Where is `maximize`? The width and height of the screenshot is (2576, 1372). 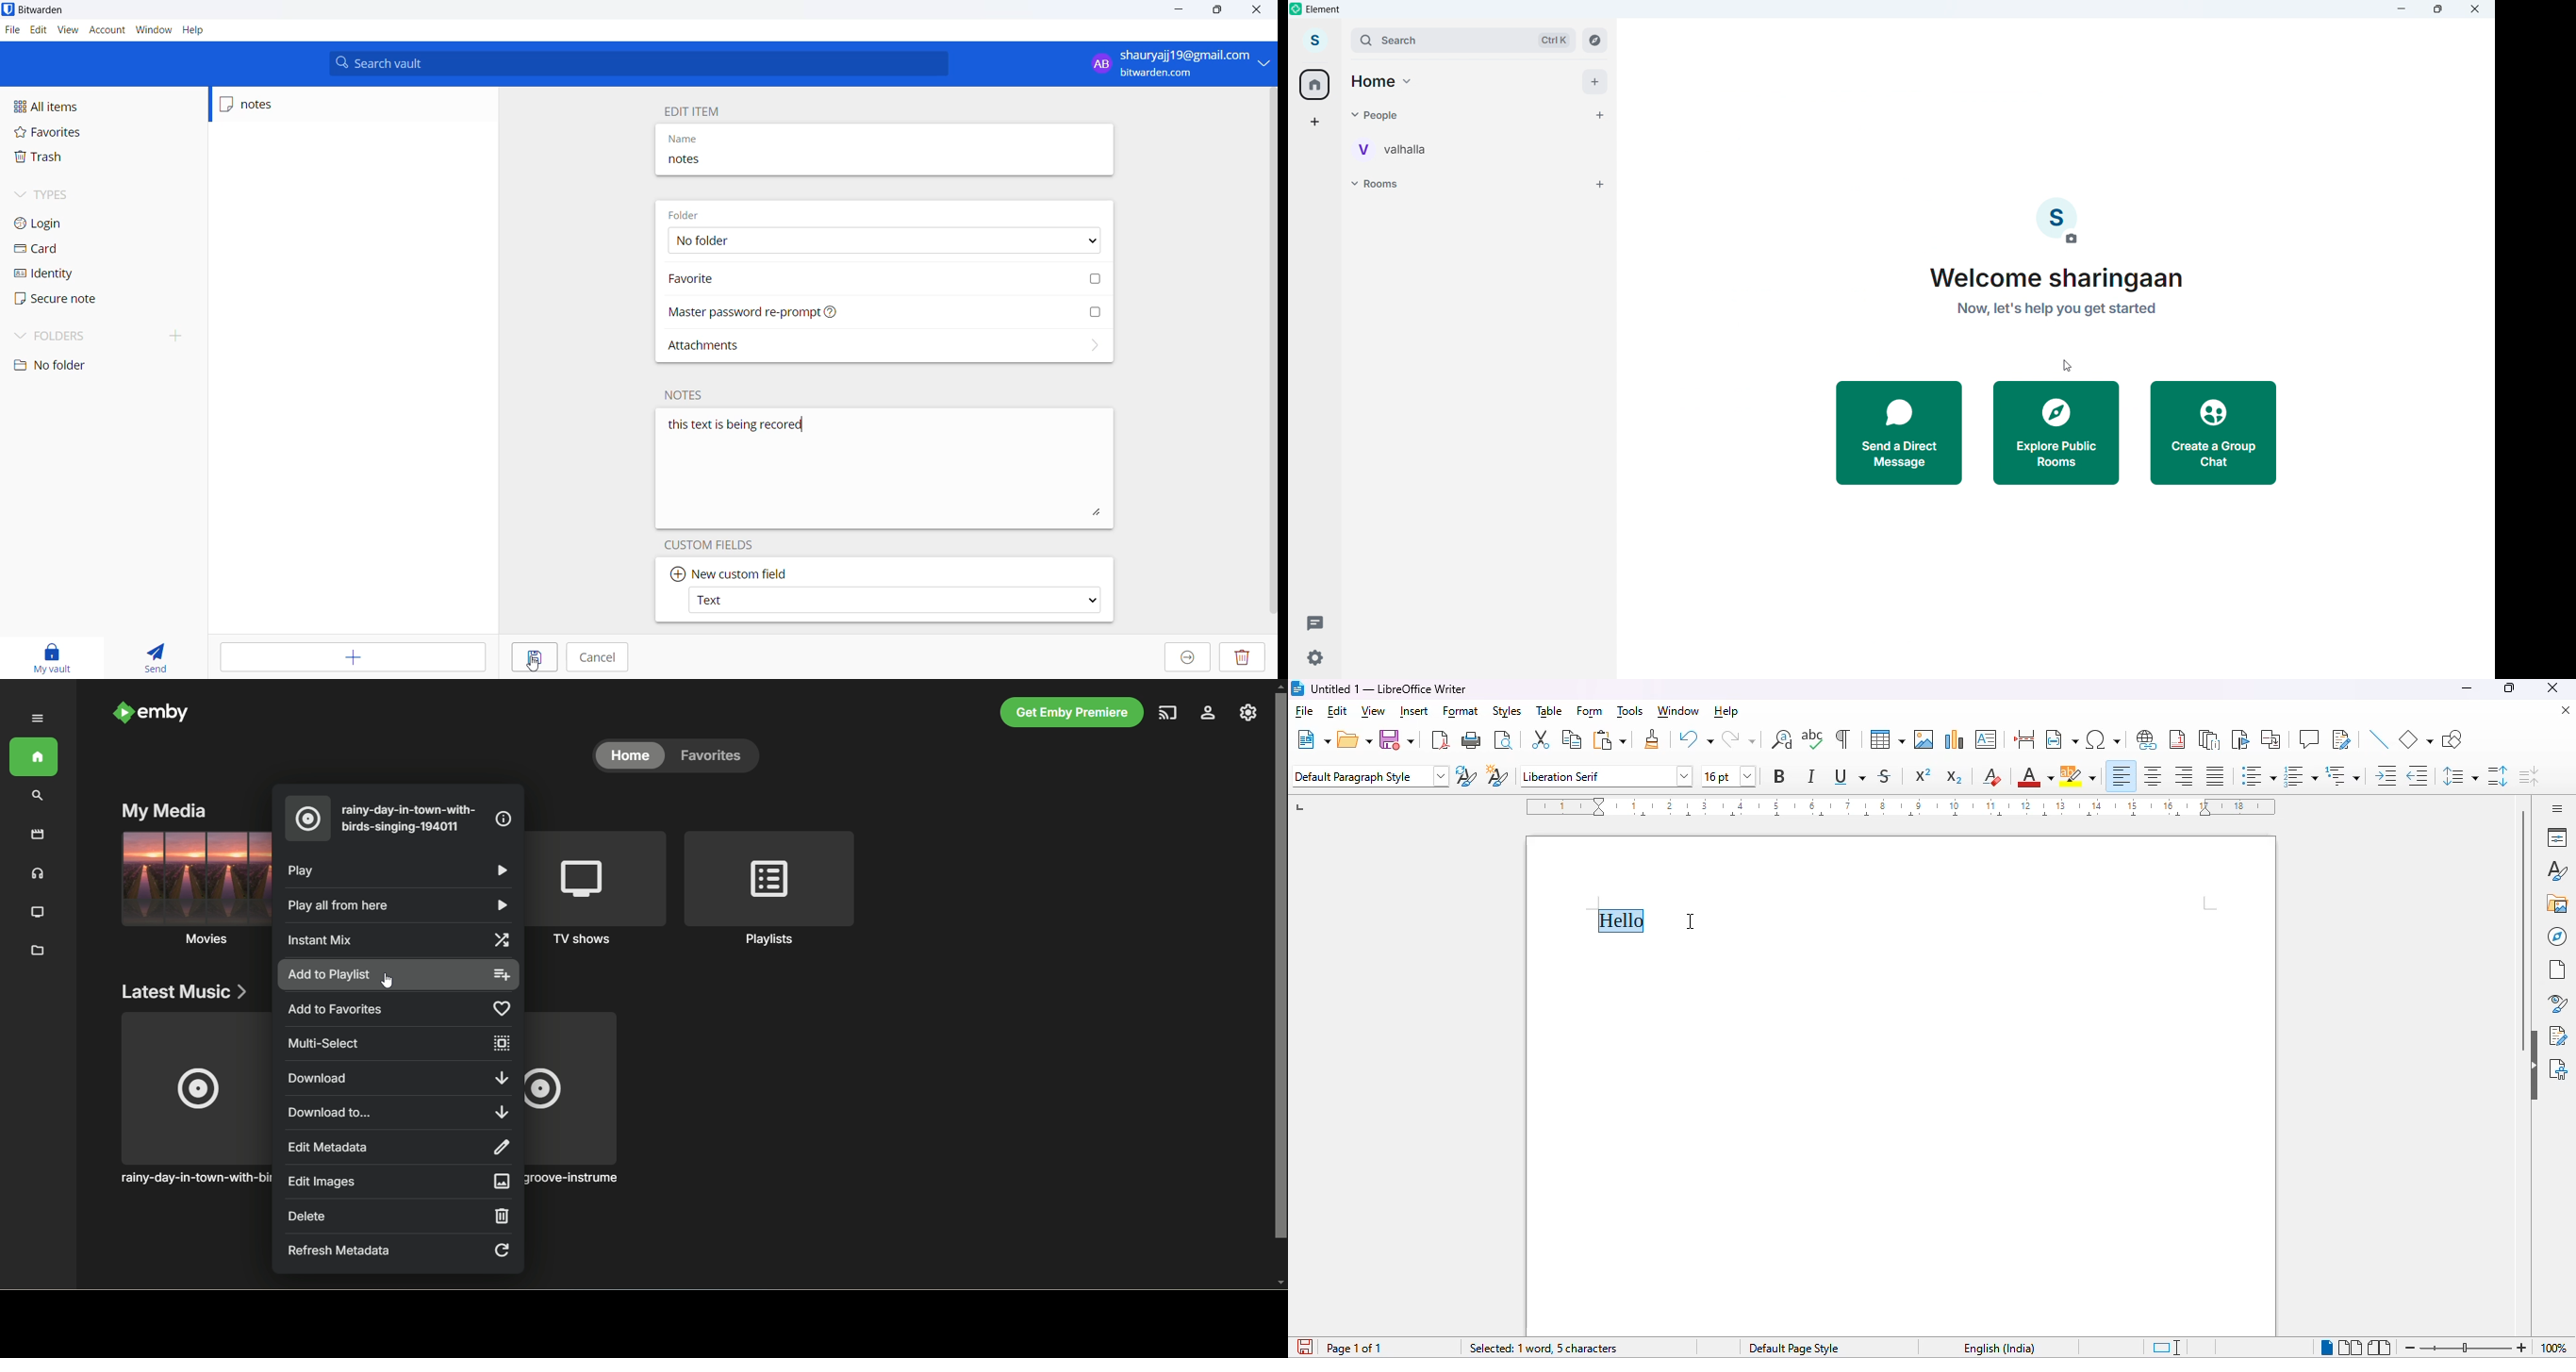 maximize is located at coordinates (2510, 688).